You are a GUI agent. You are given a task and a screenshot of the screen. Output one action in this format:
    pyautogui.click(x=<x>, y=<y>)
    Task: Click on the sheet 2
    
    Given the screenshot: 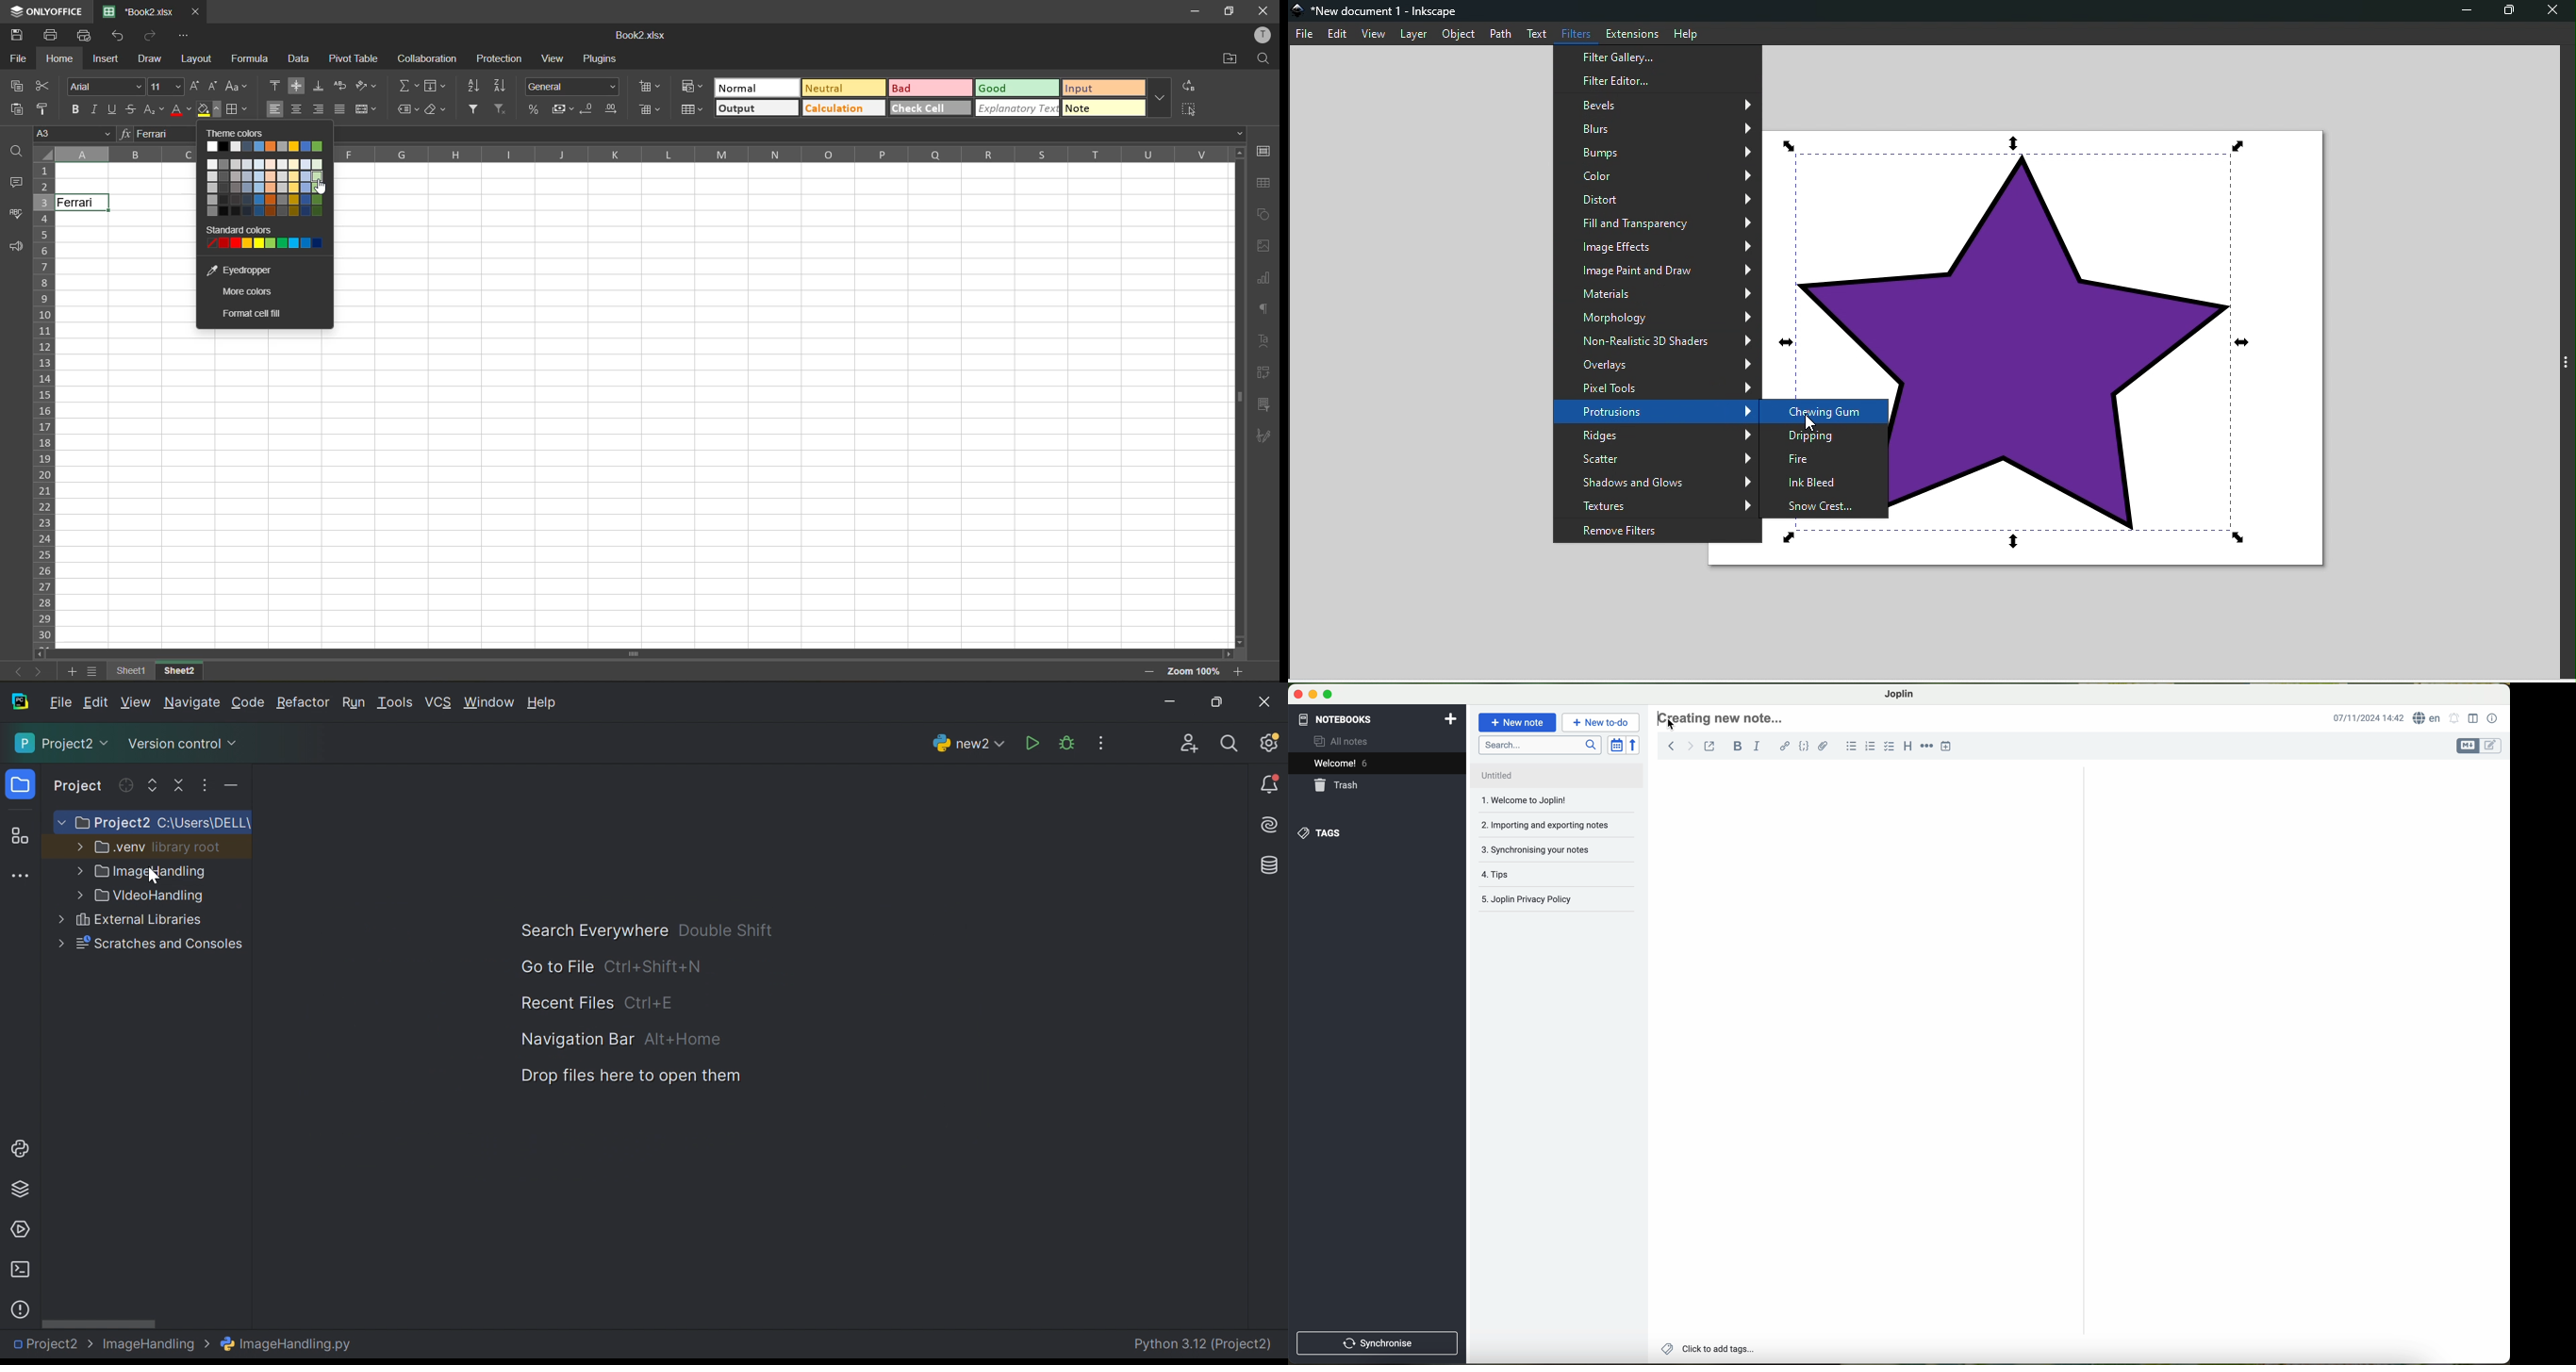 What is the action you would take?
    pyautogui.click(x=185, y=673)
    